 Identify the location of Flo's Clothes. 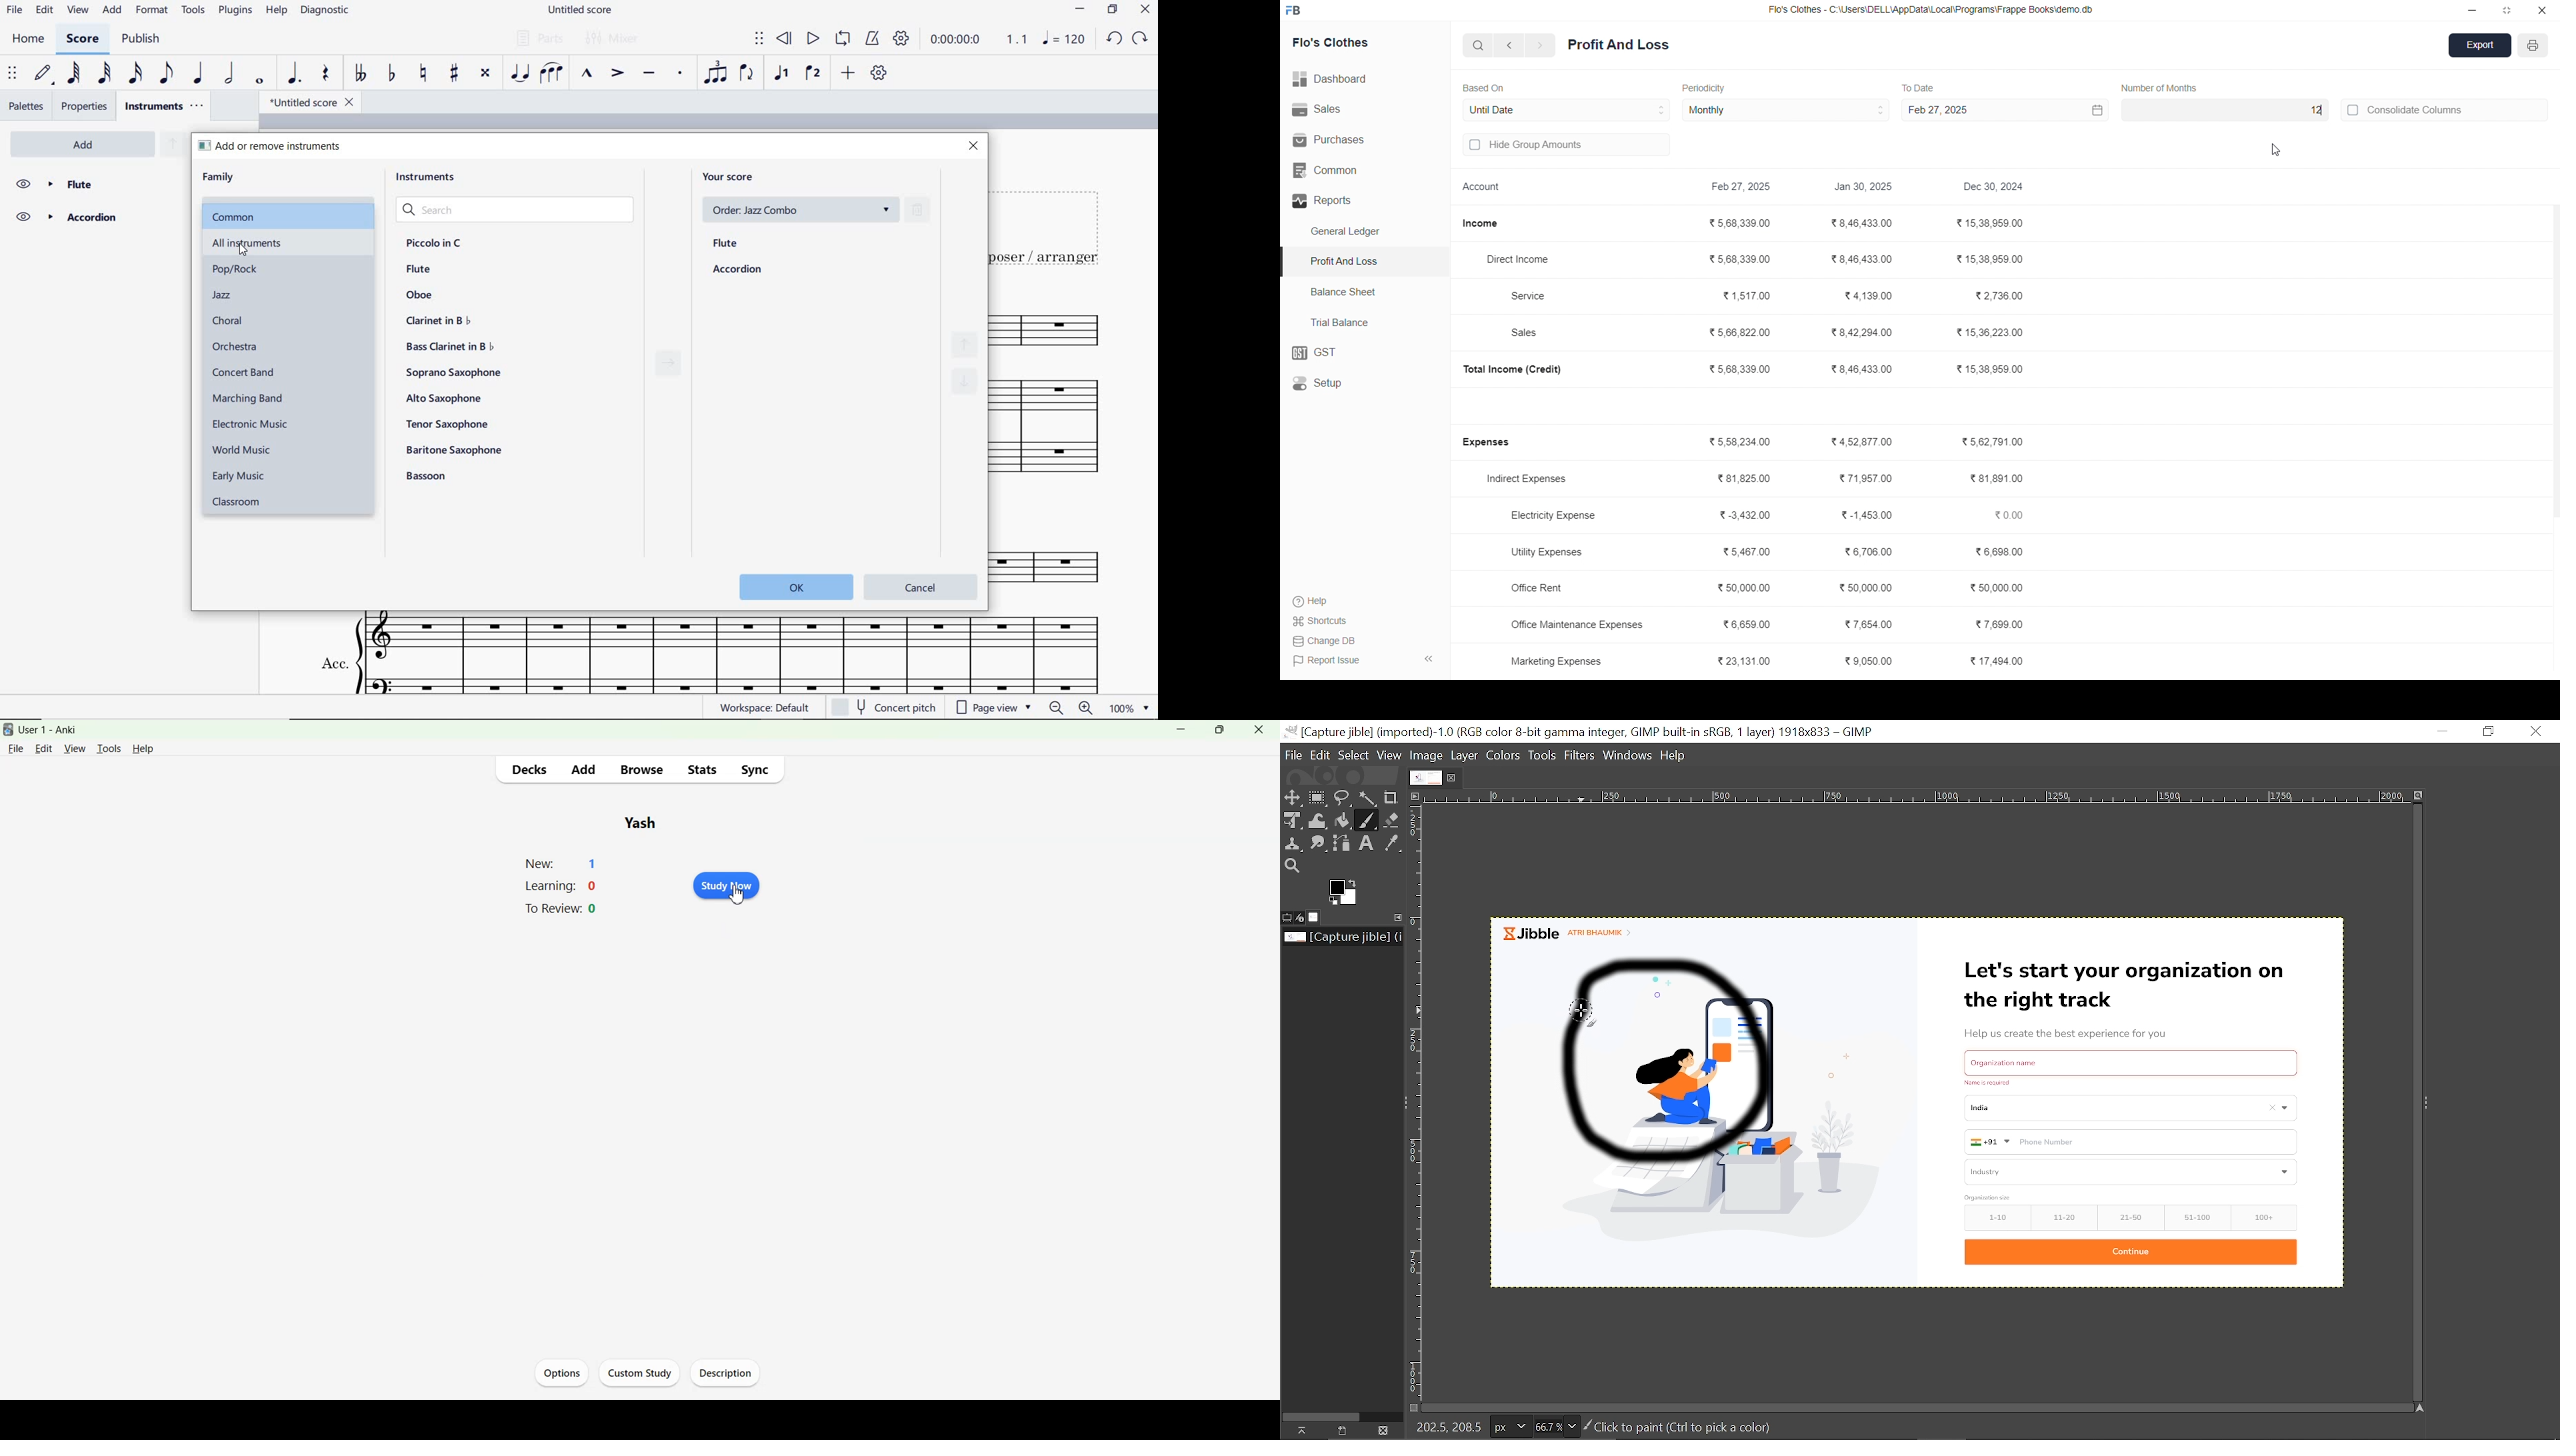
(1348, 43).